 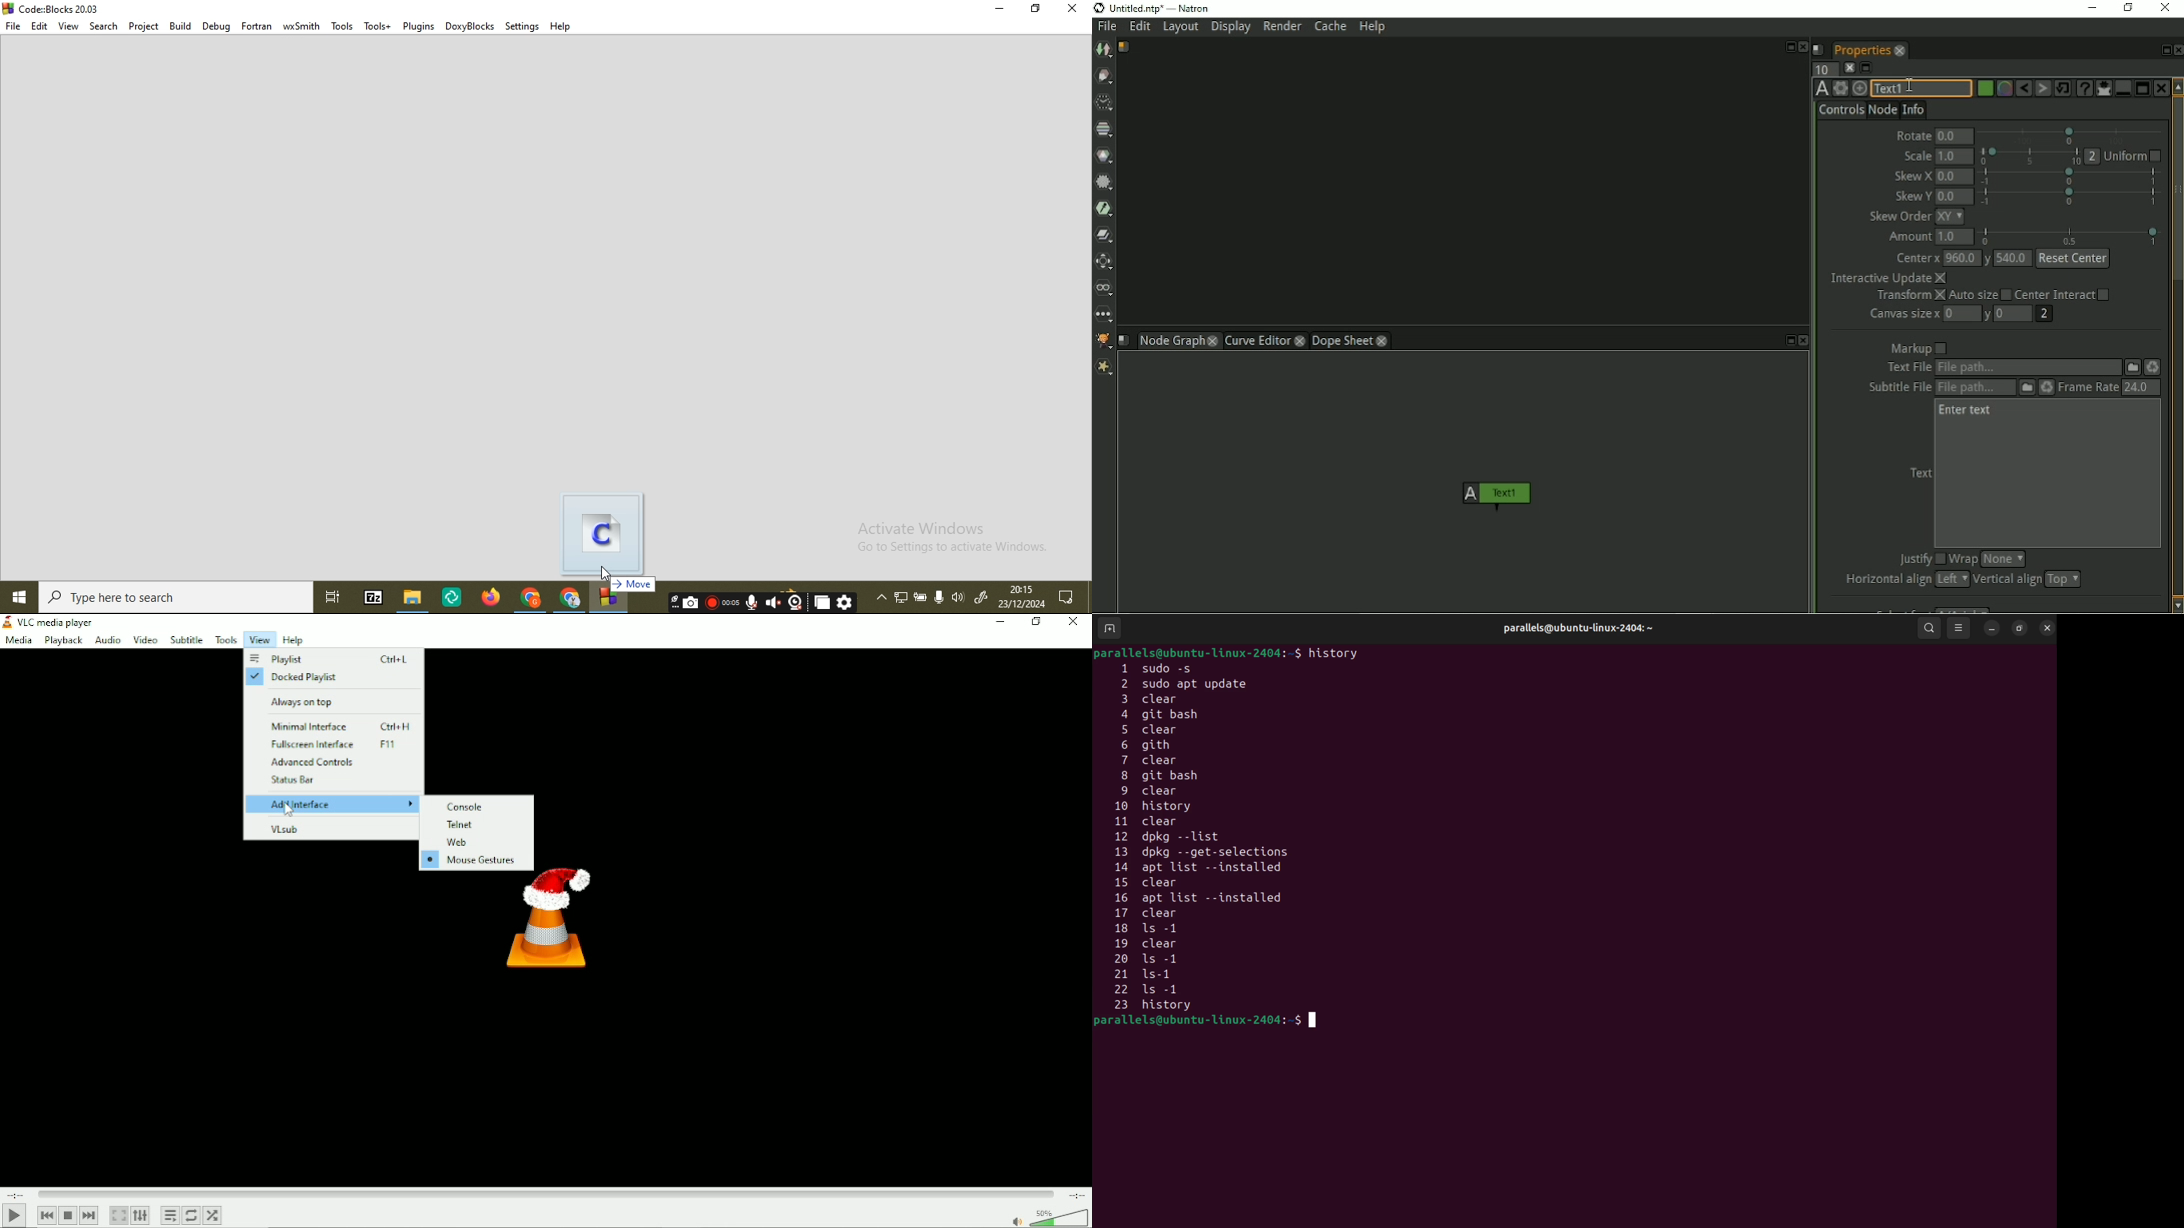 What do you see at coordinates (288, 811) in the screenshot?
I see `Cursor` at bounding box center [288, 811].